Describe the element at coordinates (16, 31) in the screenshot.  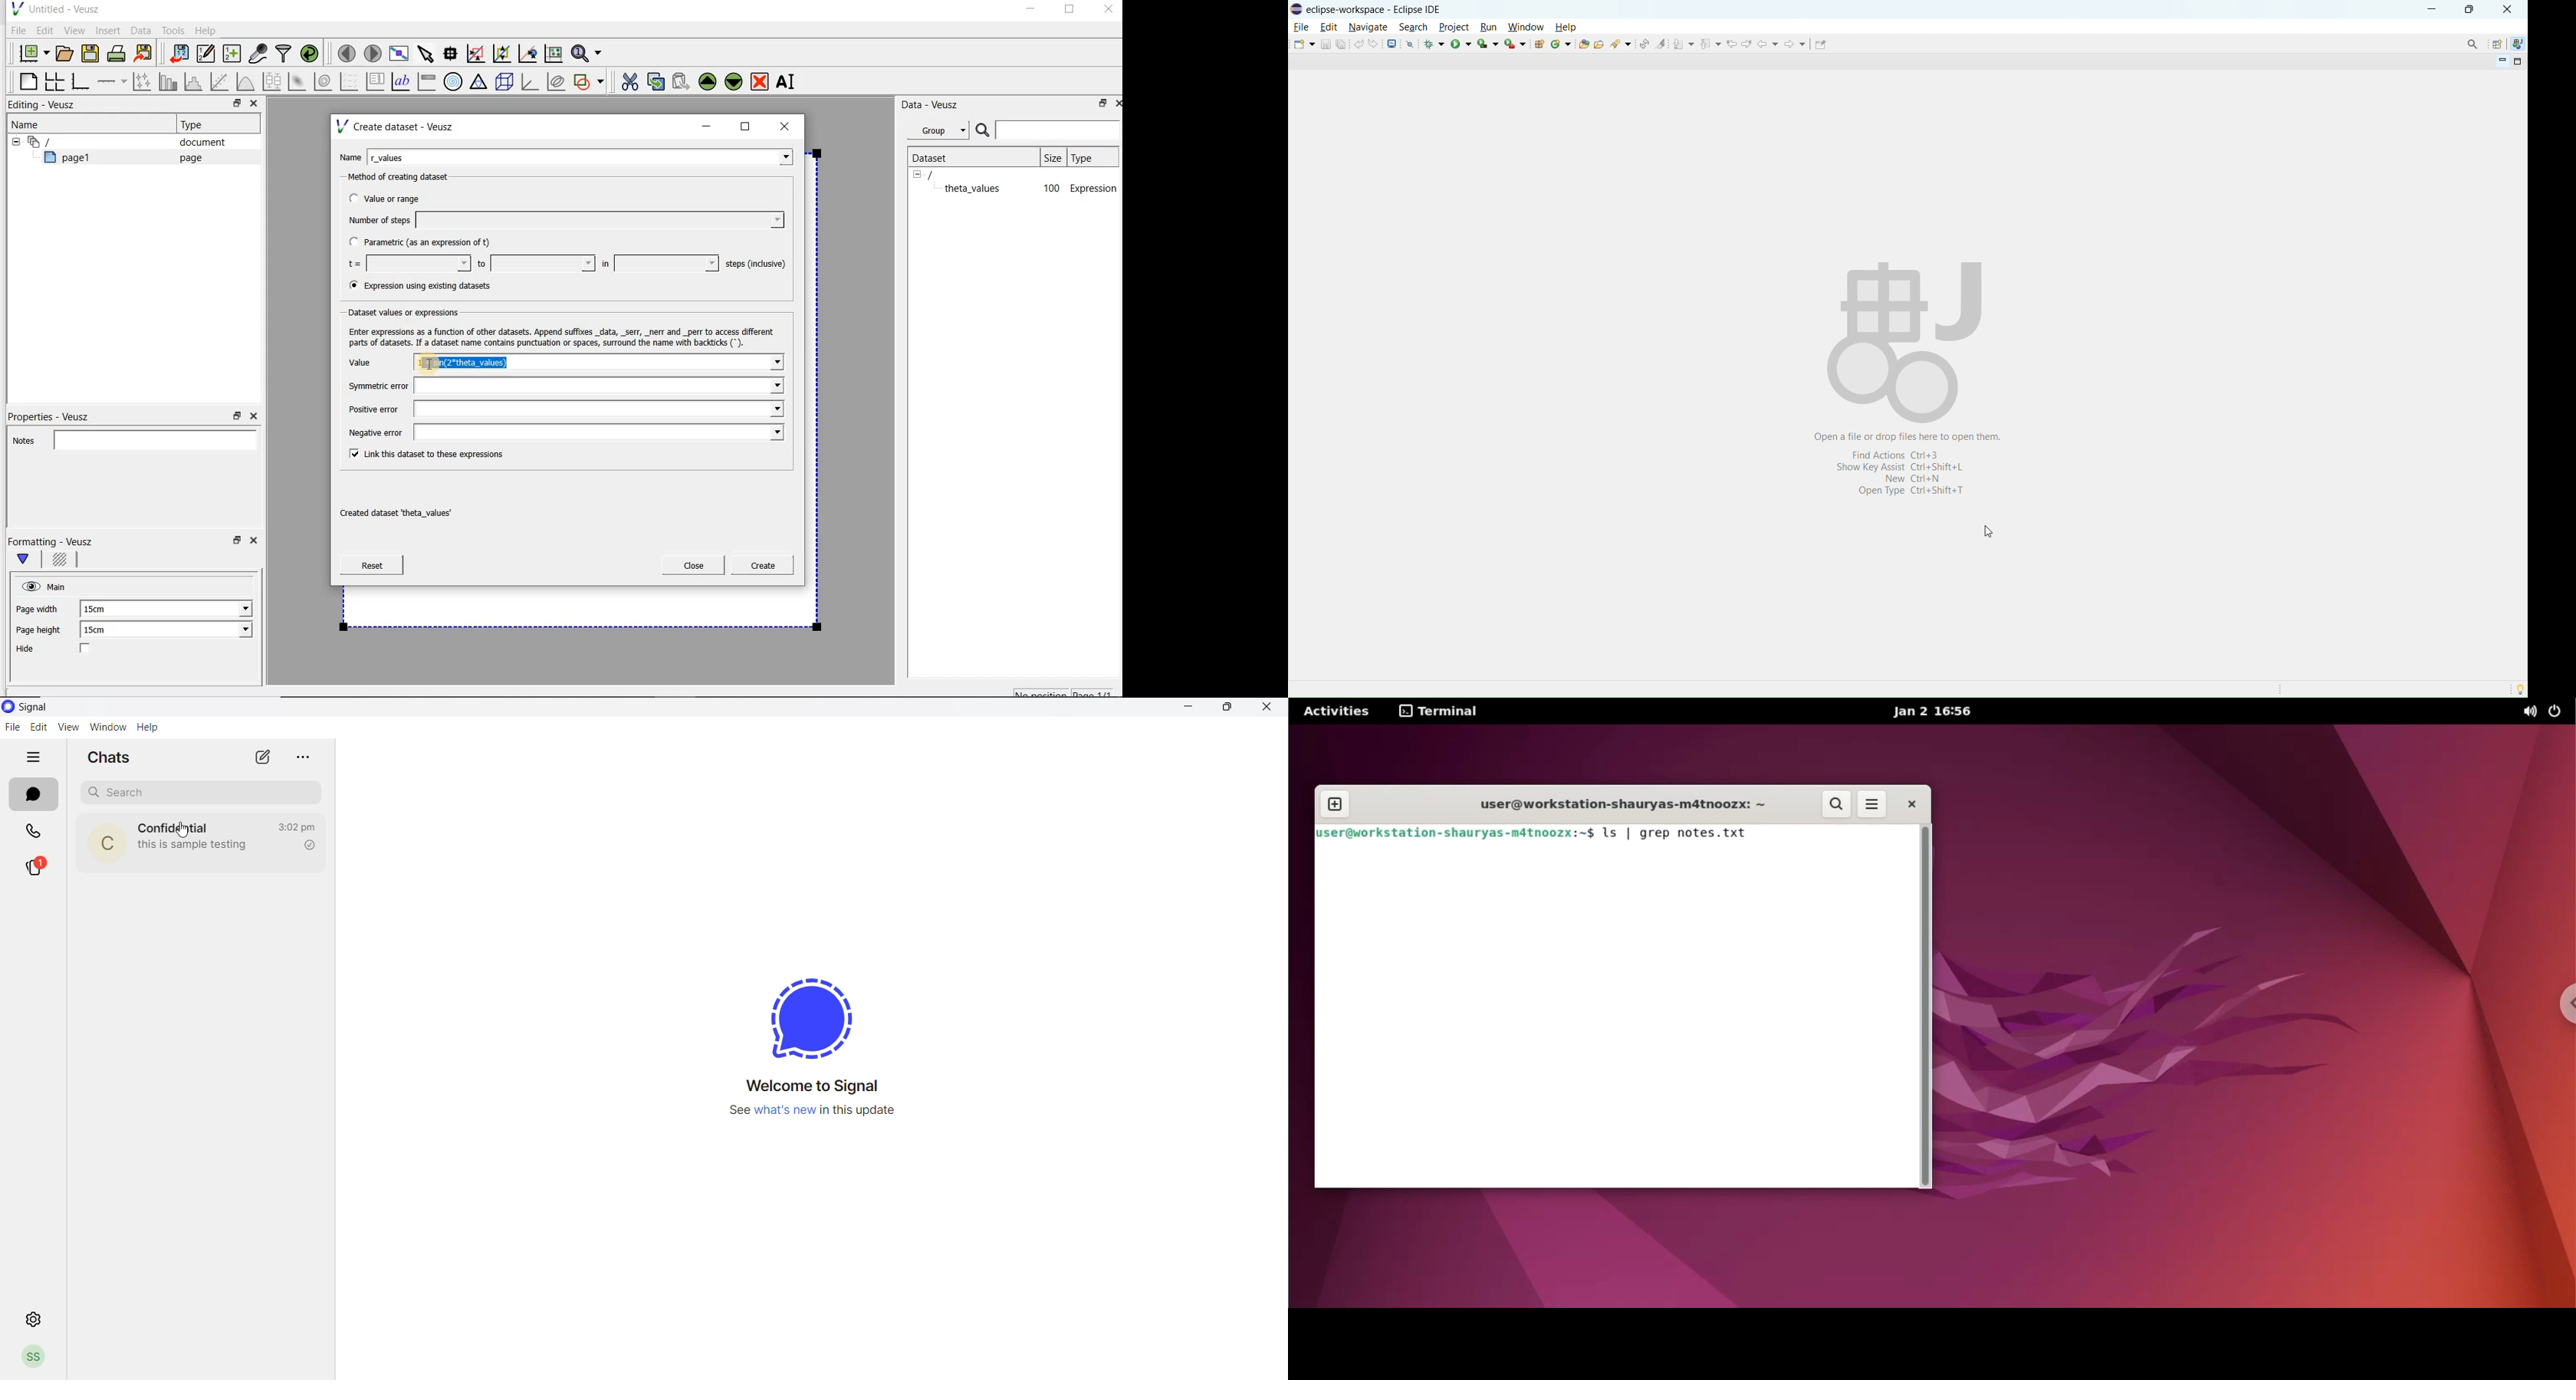
I see `File` at that location.